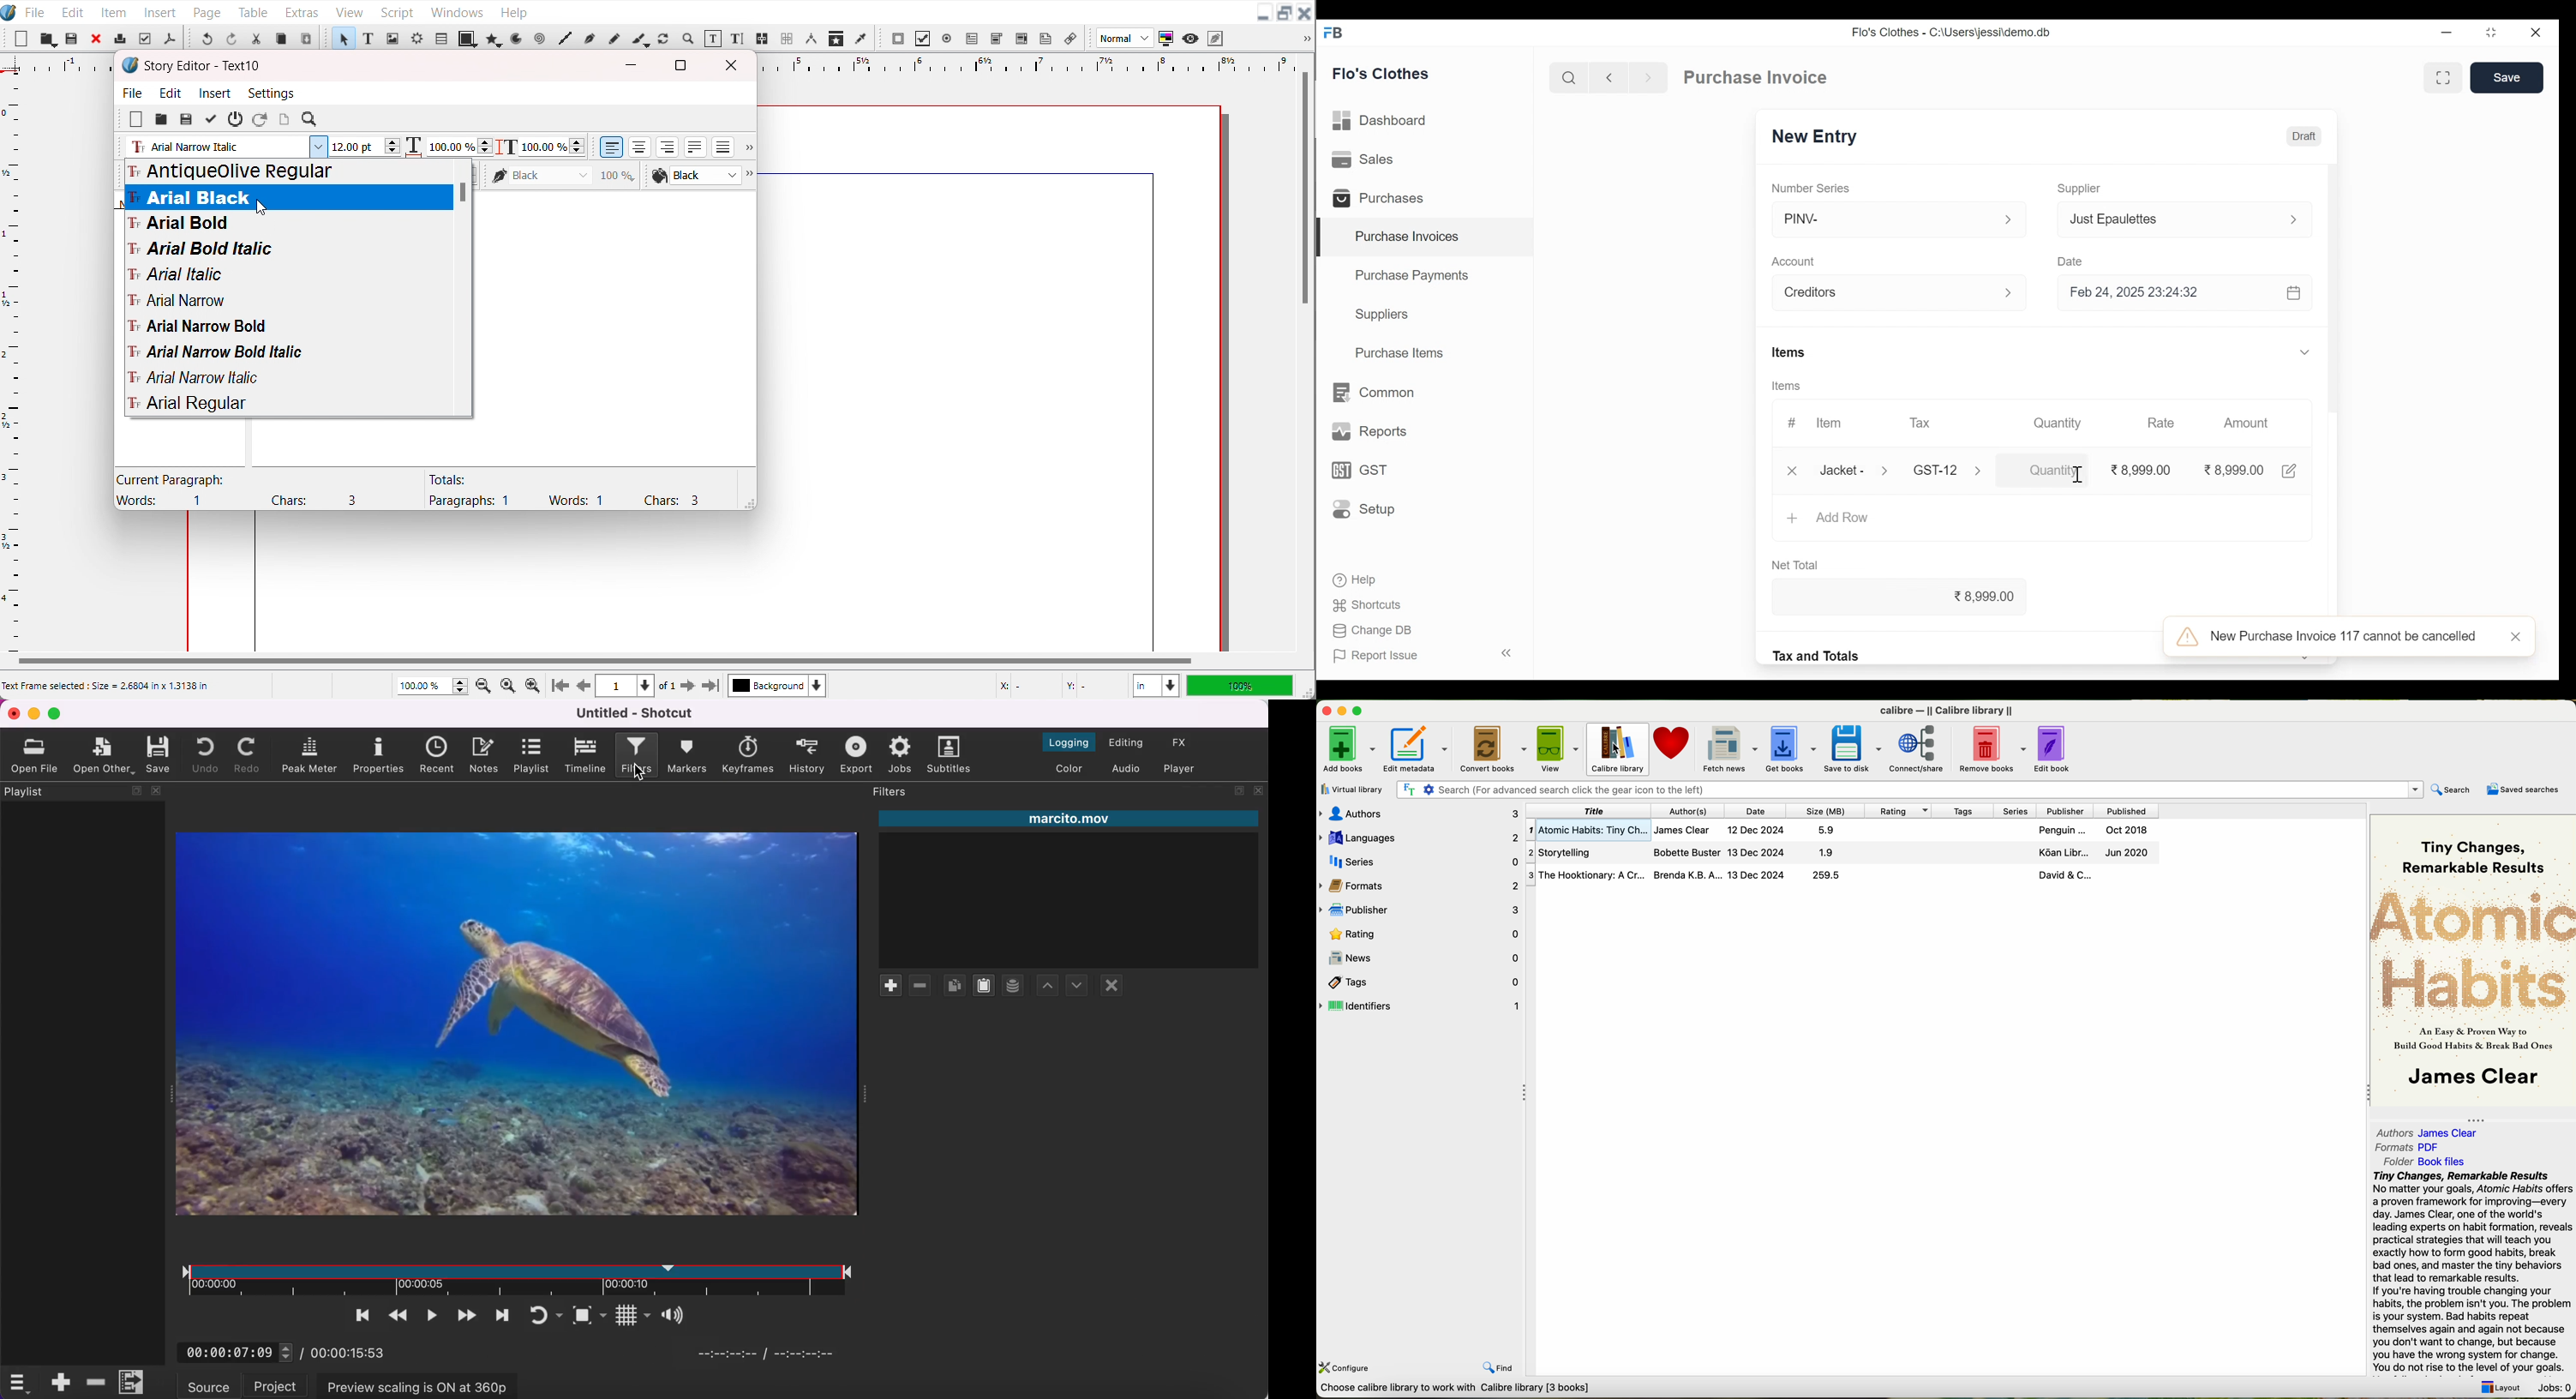 Image resolution: width=2576 pixels, height=1400 pixels. I want to click on Font, so click(288, 299).